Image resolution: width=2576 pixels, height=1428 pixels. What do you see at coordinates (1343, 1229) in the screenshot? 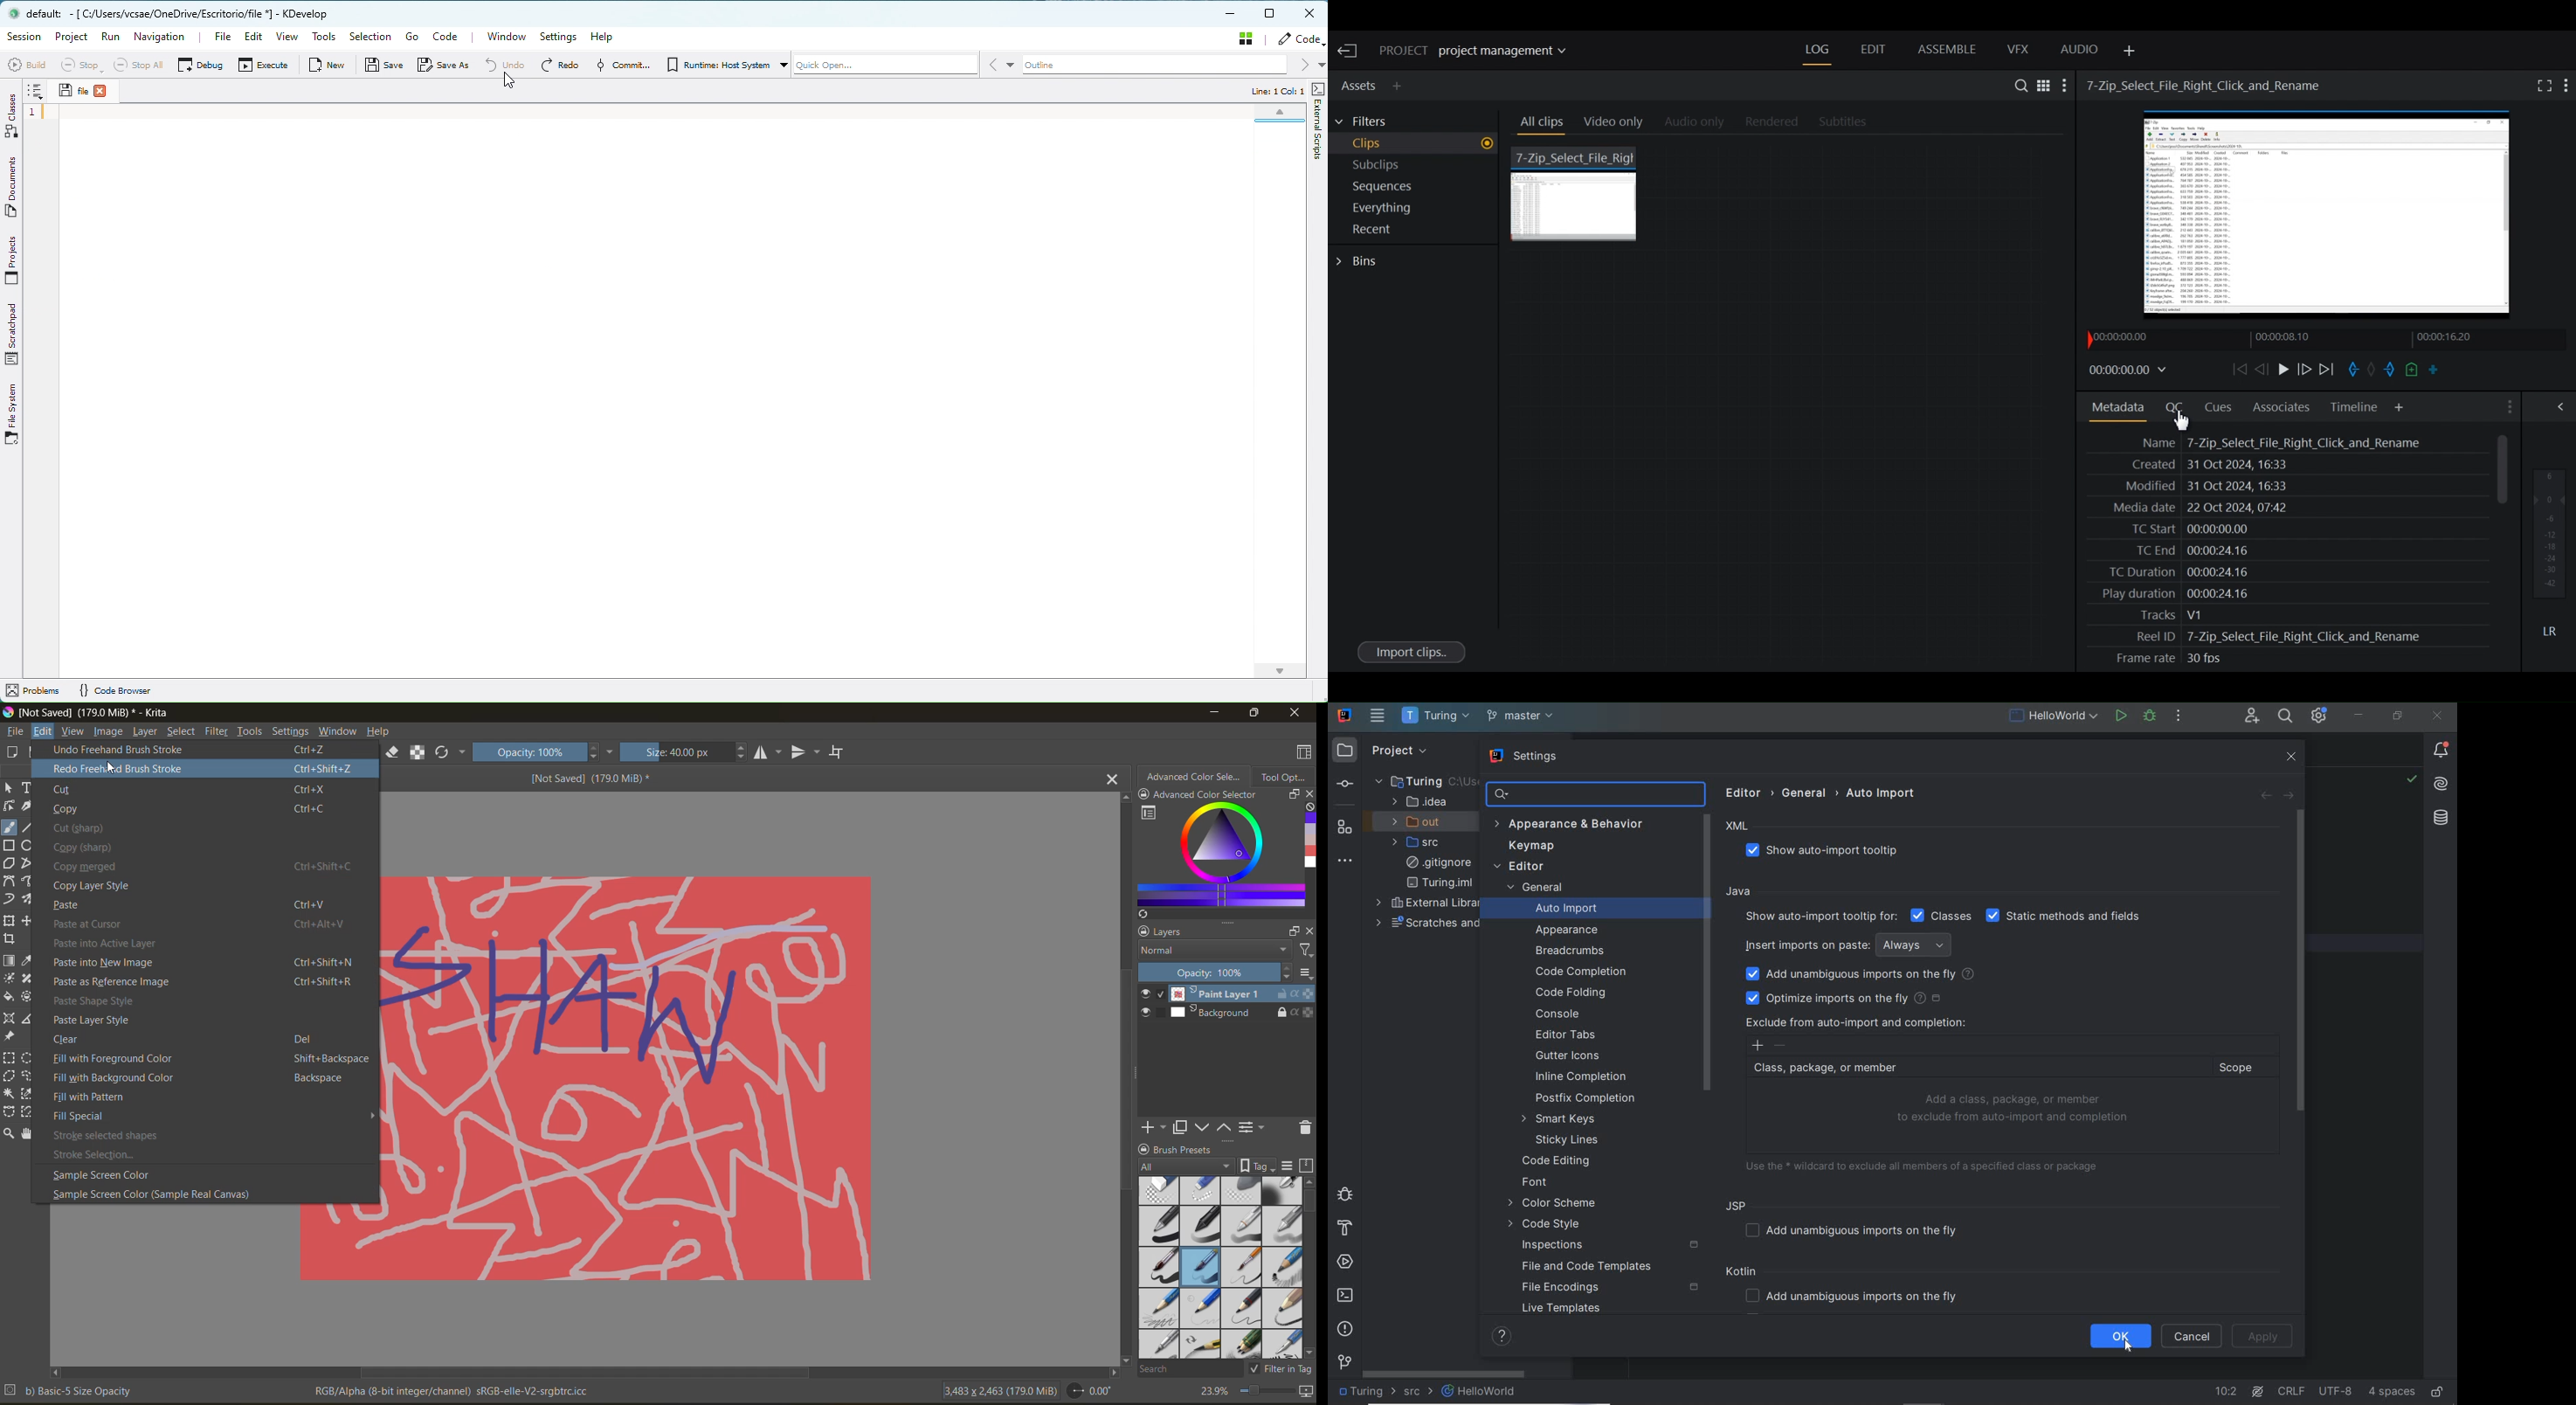
I see `build` at bounding box center [1343, 1229].